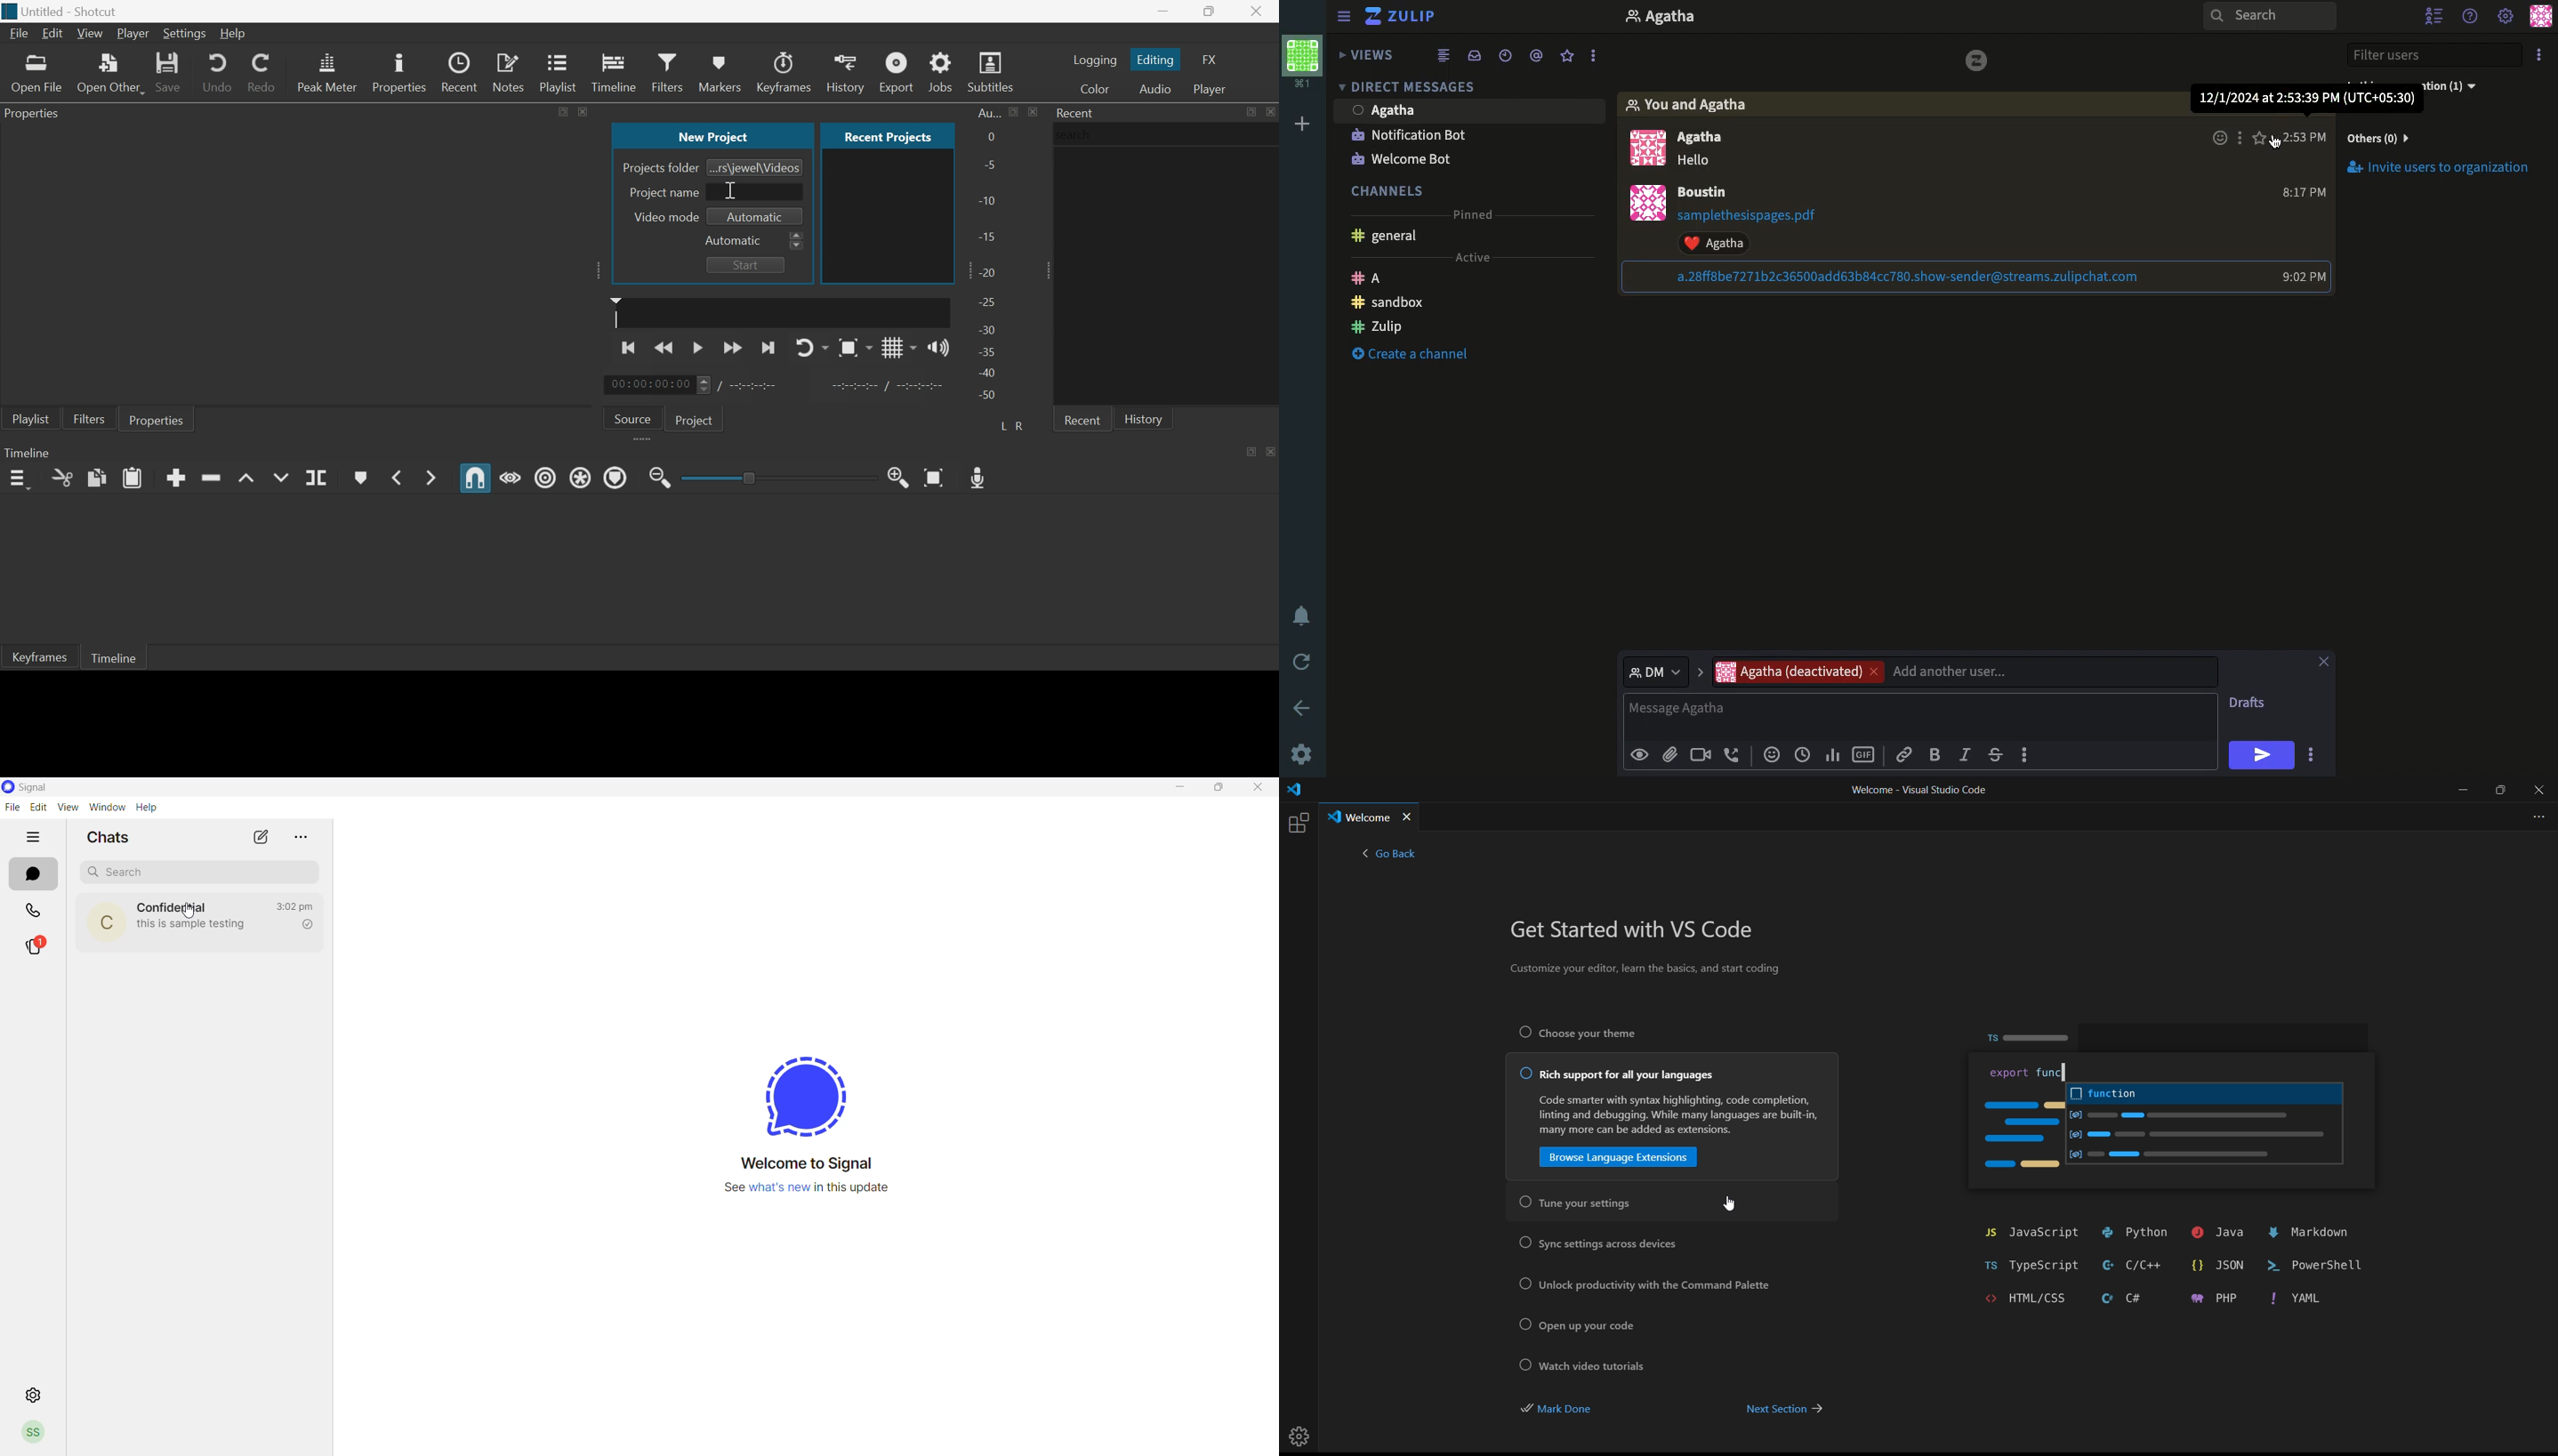 This screenshot has height=1456, width=2576. I want to click on Timeline time, so click(648, 385).